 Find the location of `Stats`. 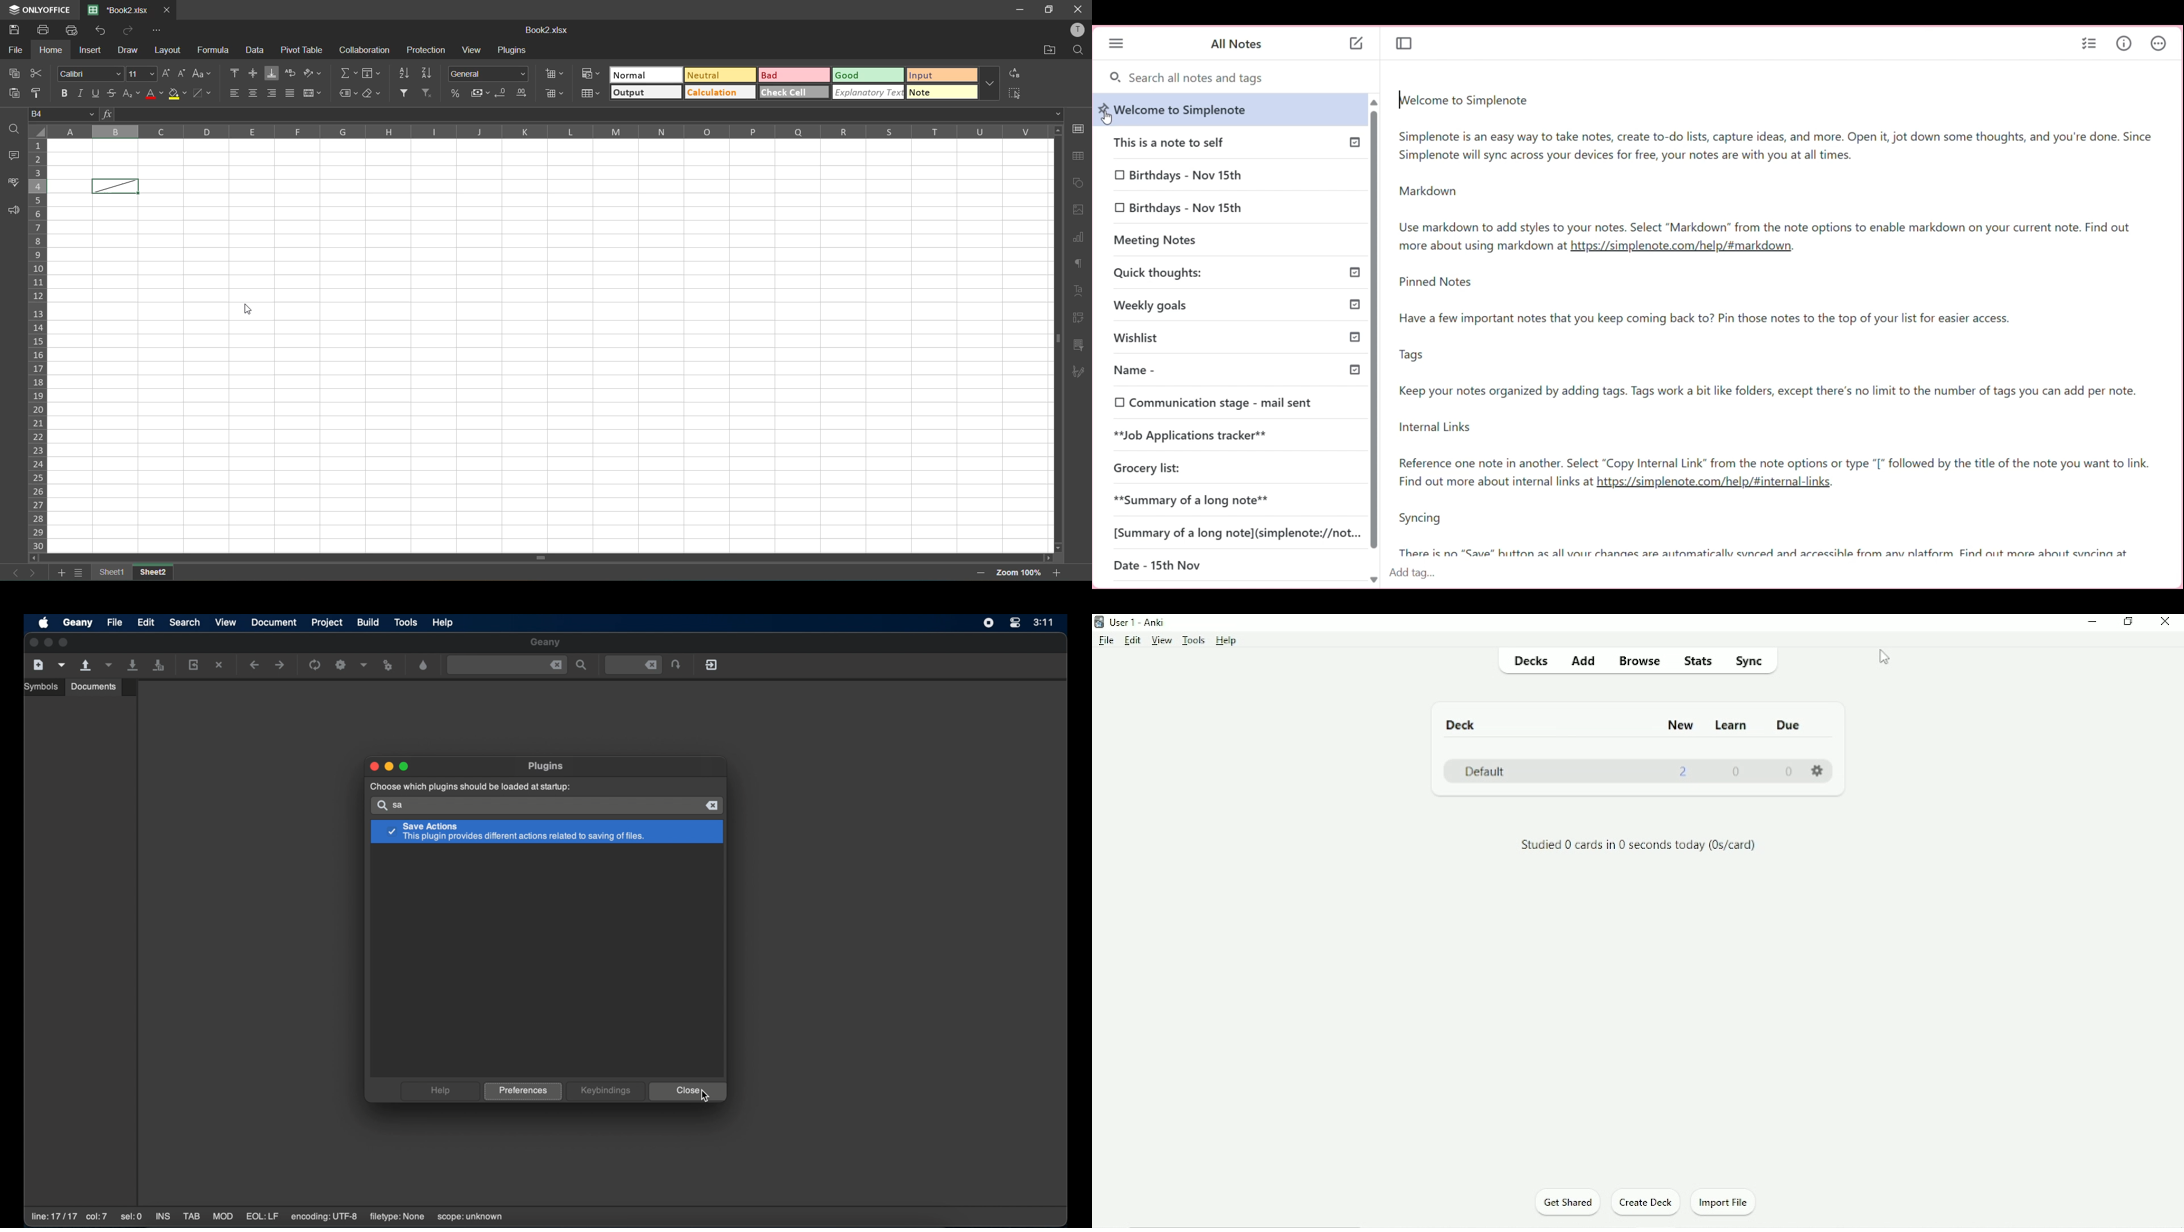

Stats is located at coordinates (1697, 661).